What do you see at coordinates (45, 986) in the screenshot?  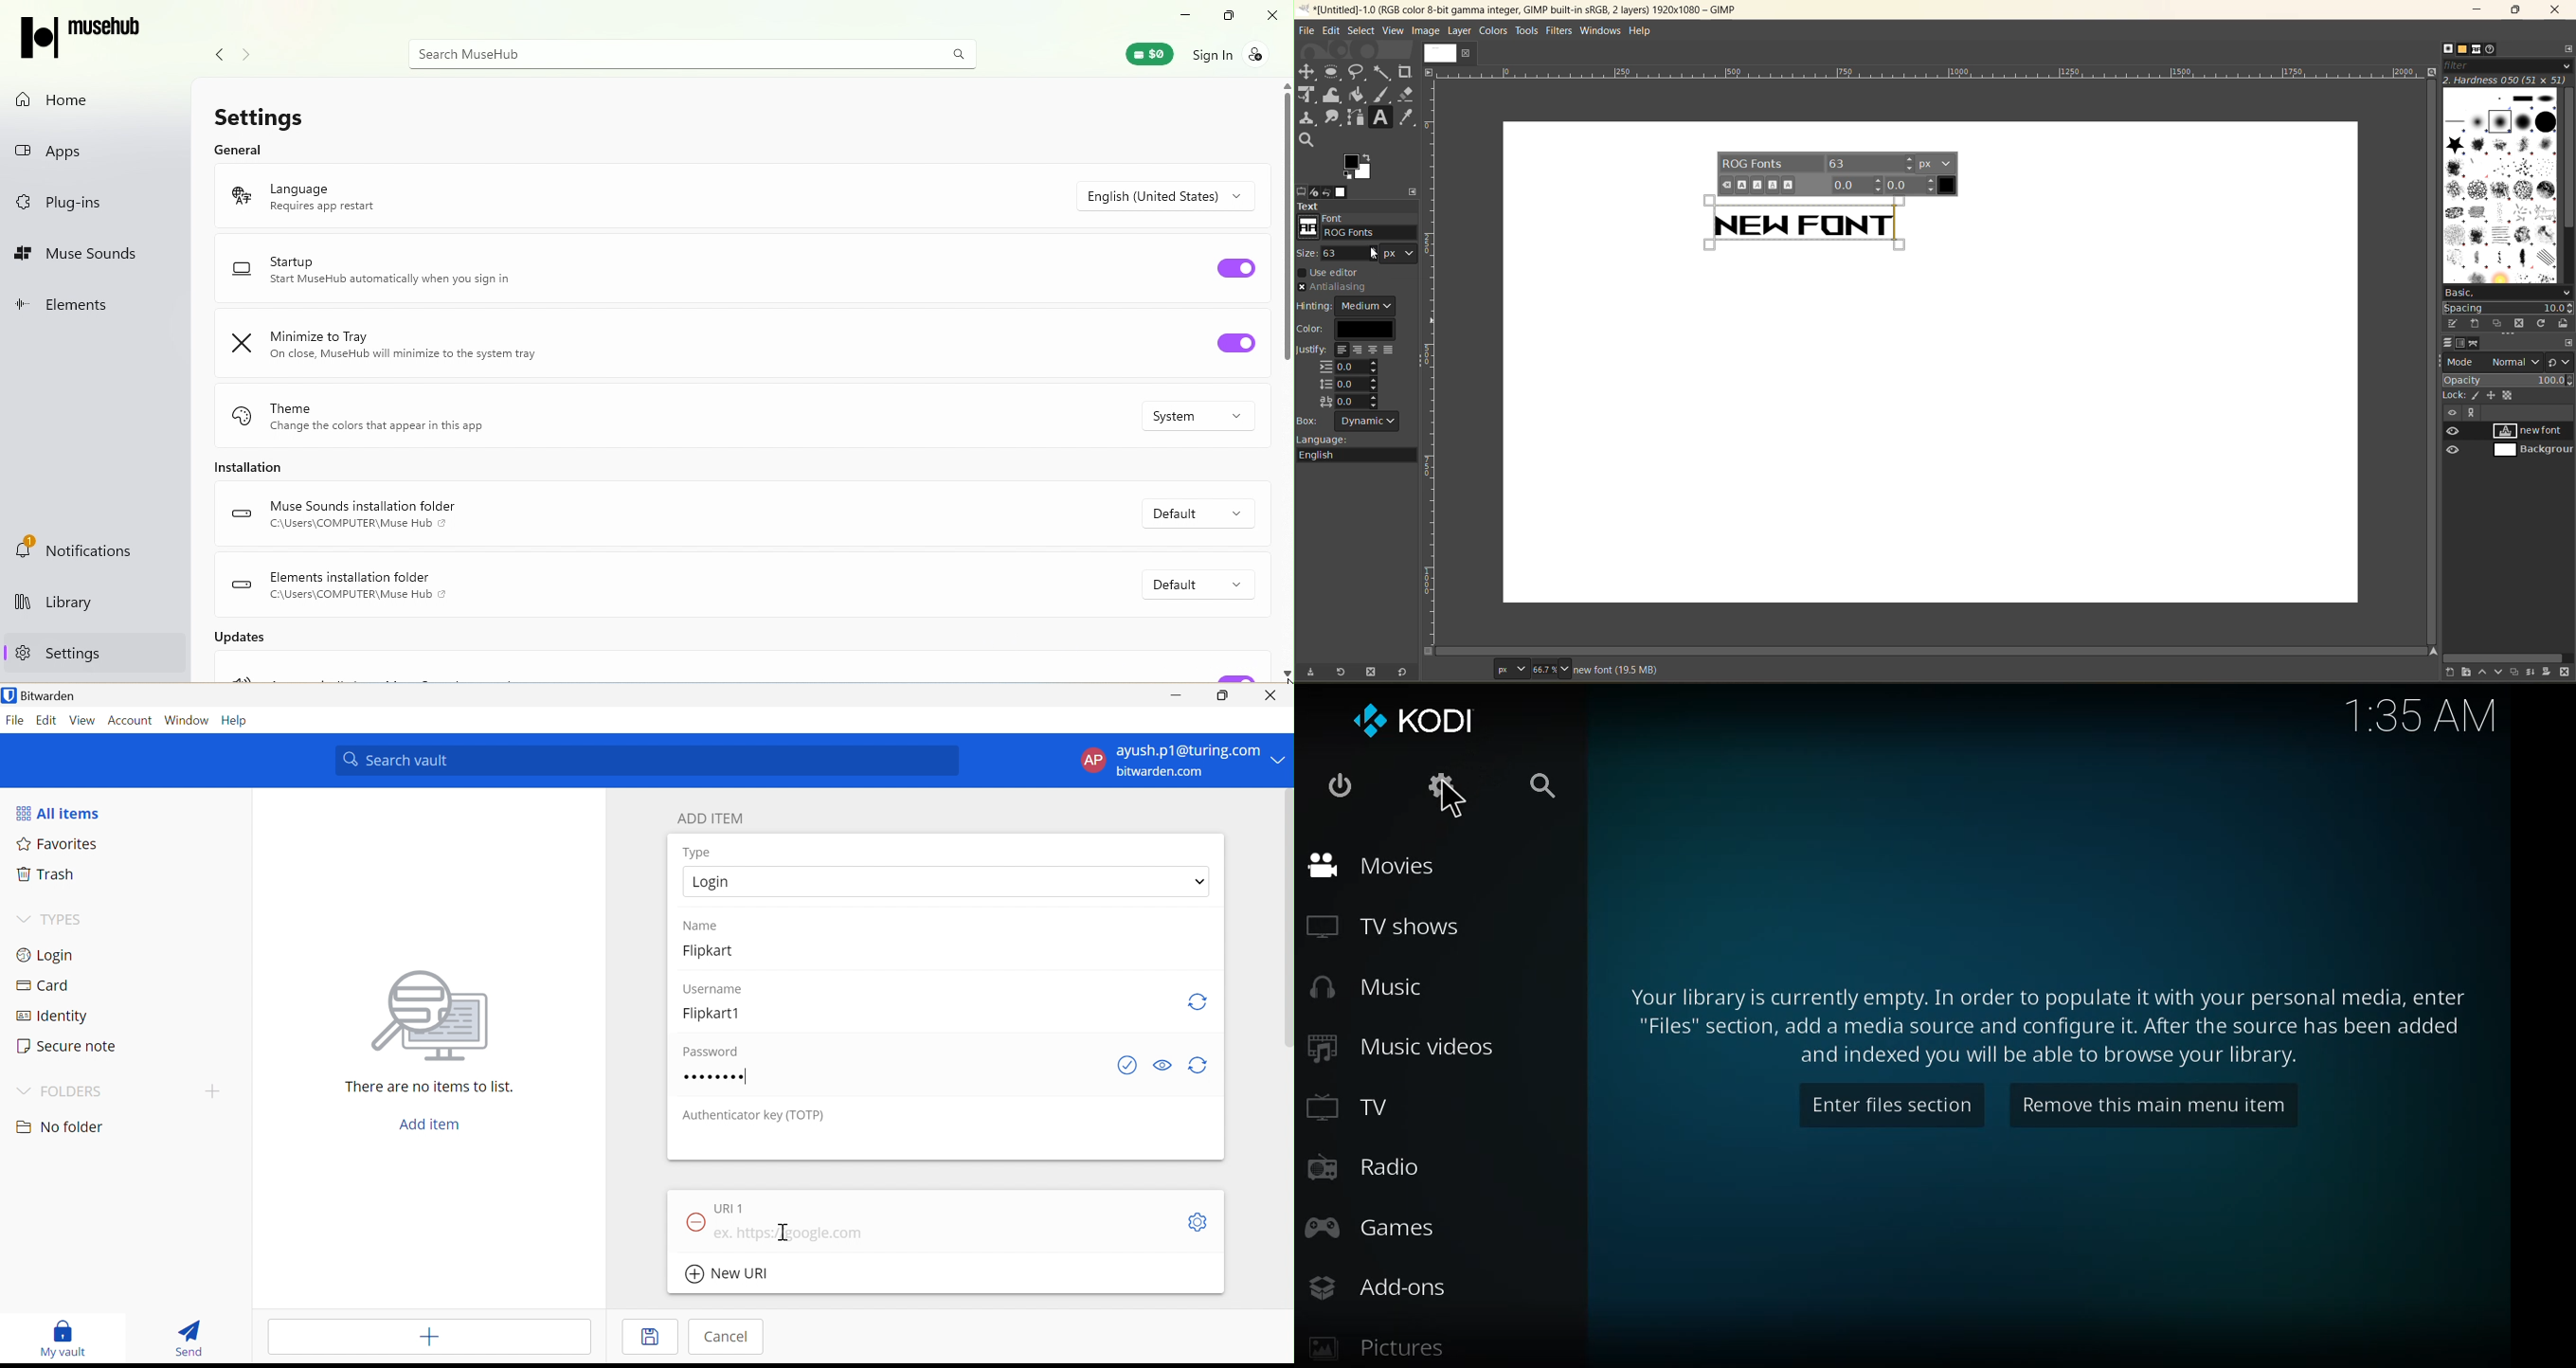 I see `Card` at bounding box center [45, 986].